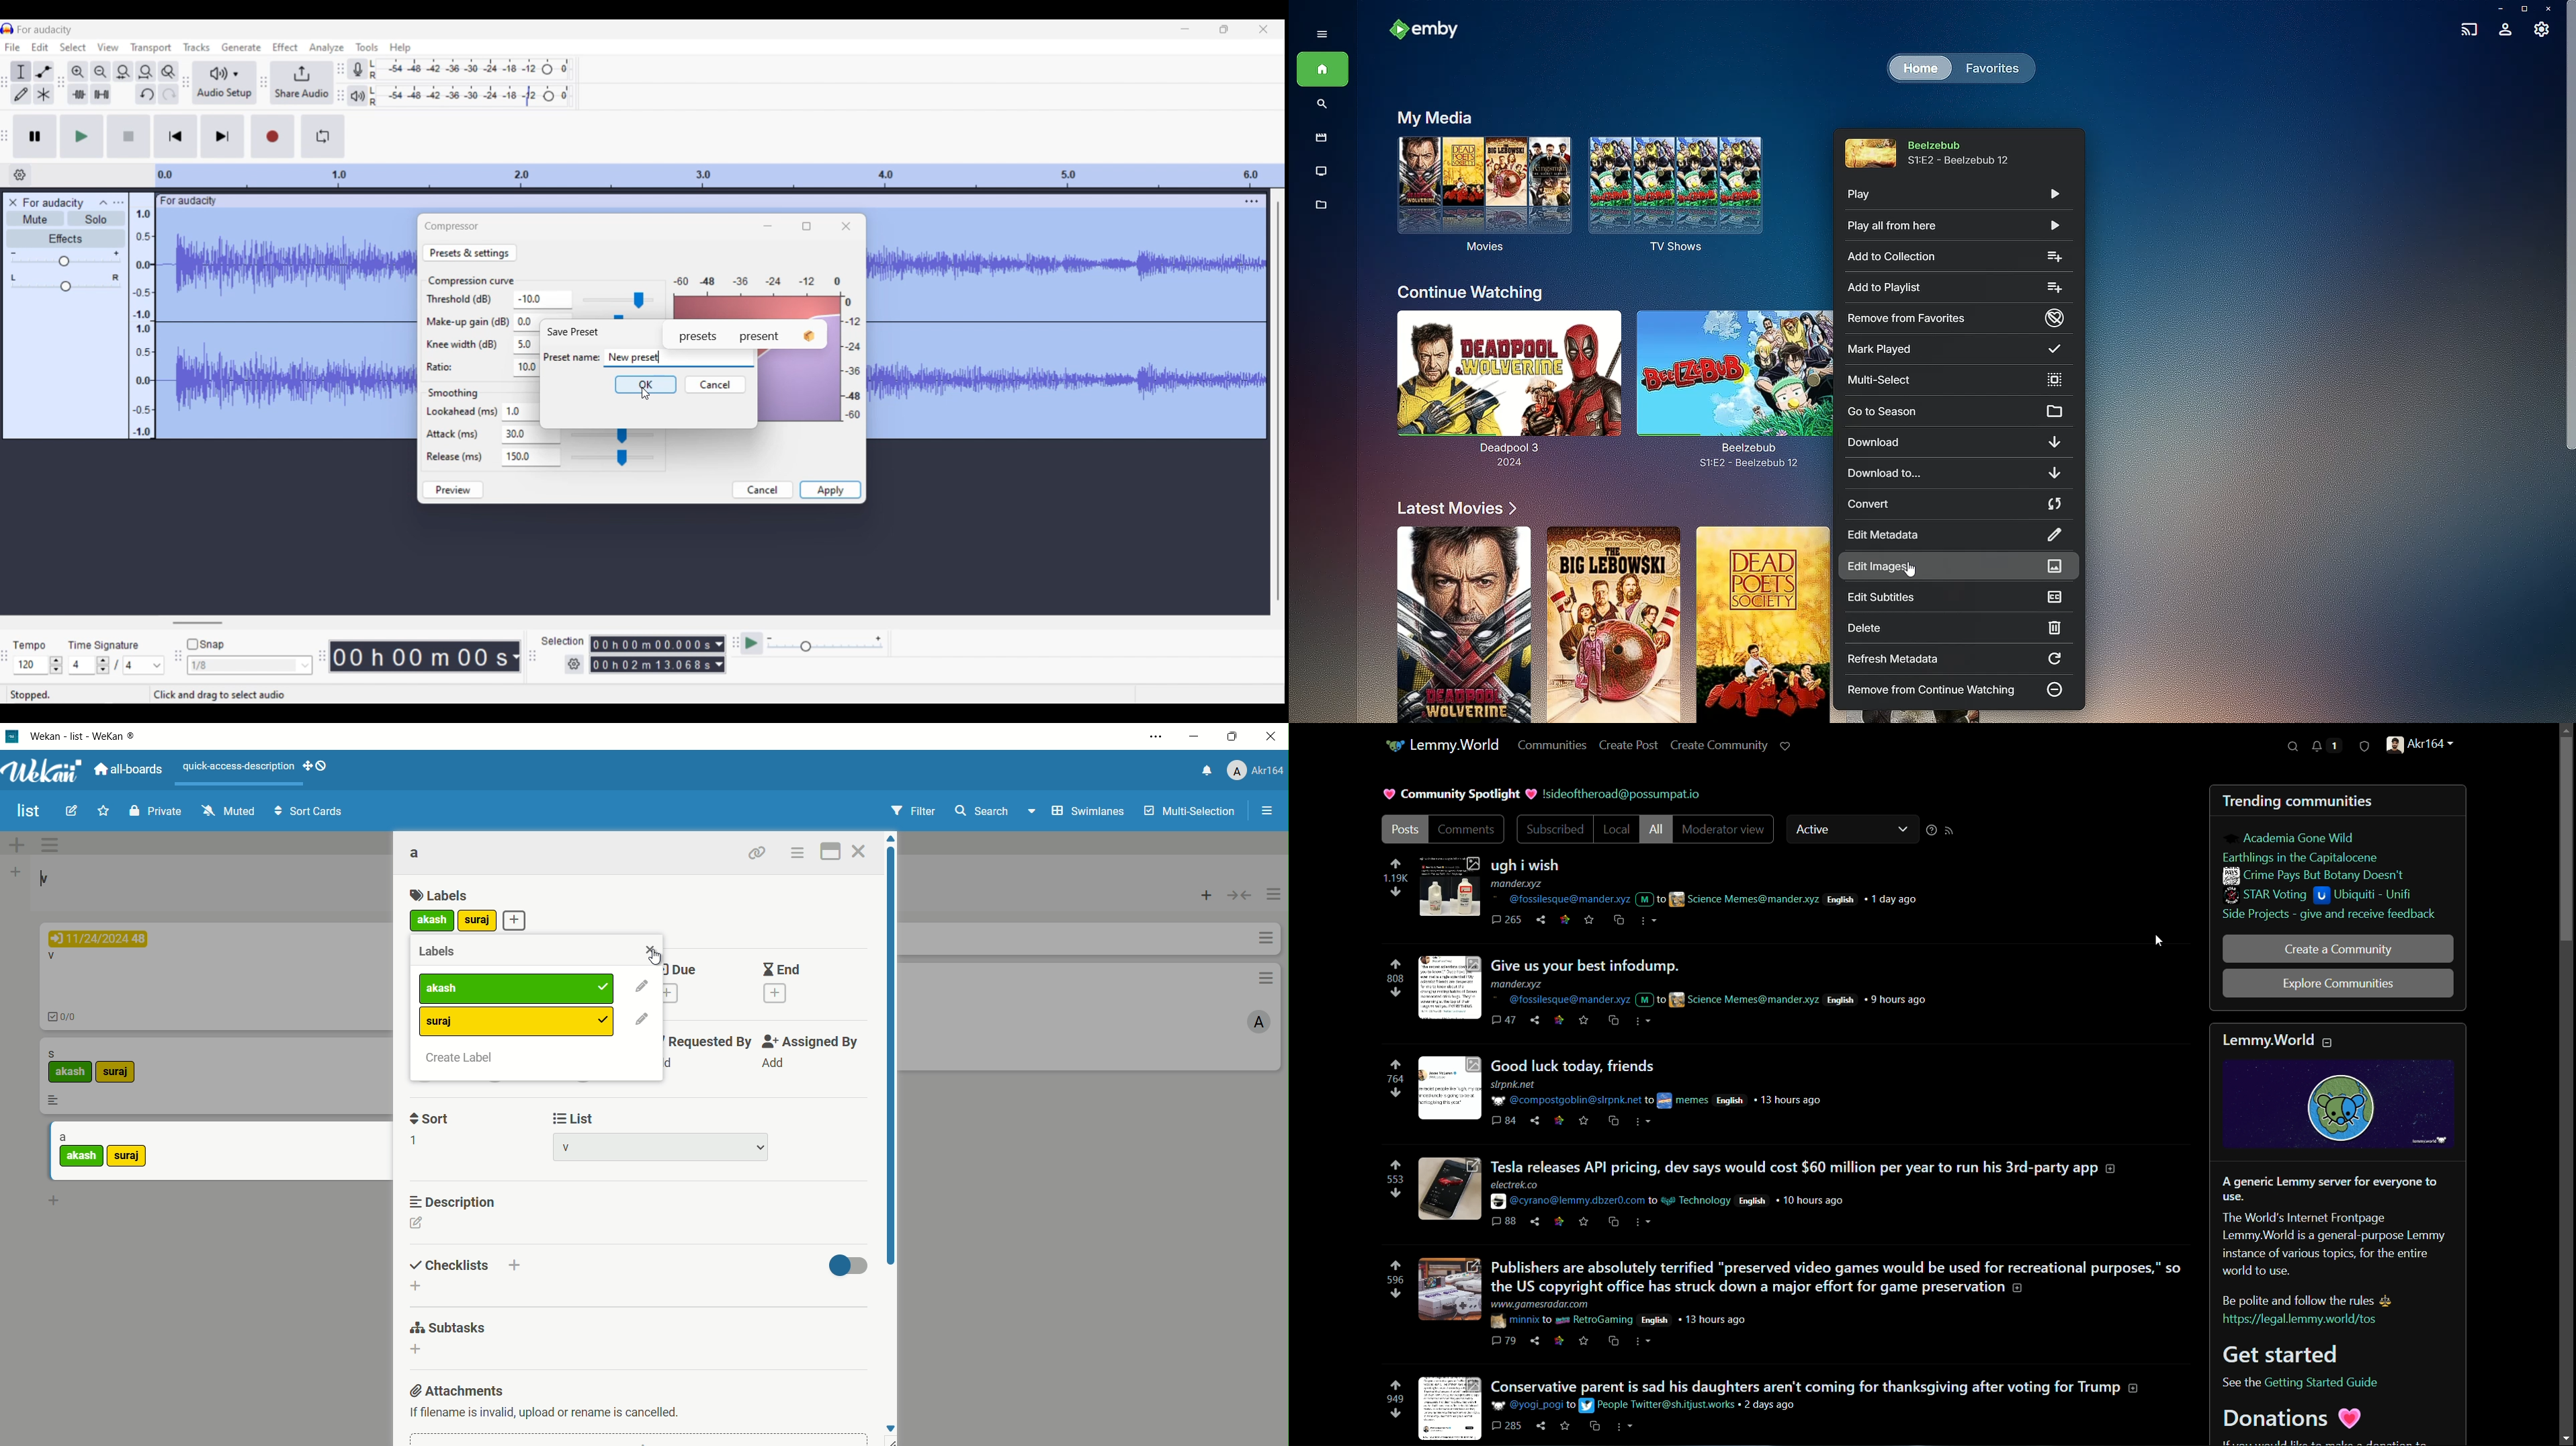 The image size is (2576, 1456). I want to click on , so click(2567, 252).